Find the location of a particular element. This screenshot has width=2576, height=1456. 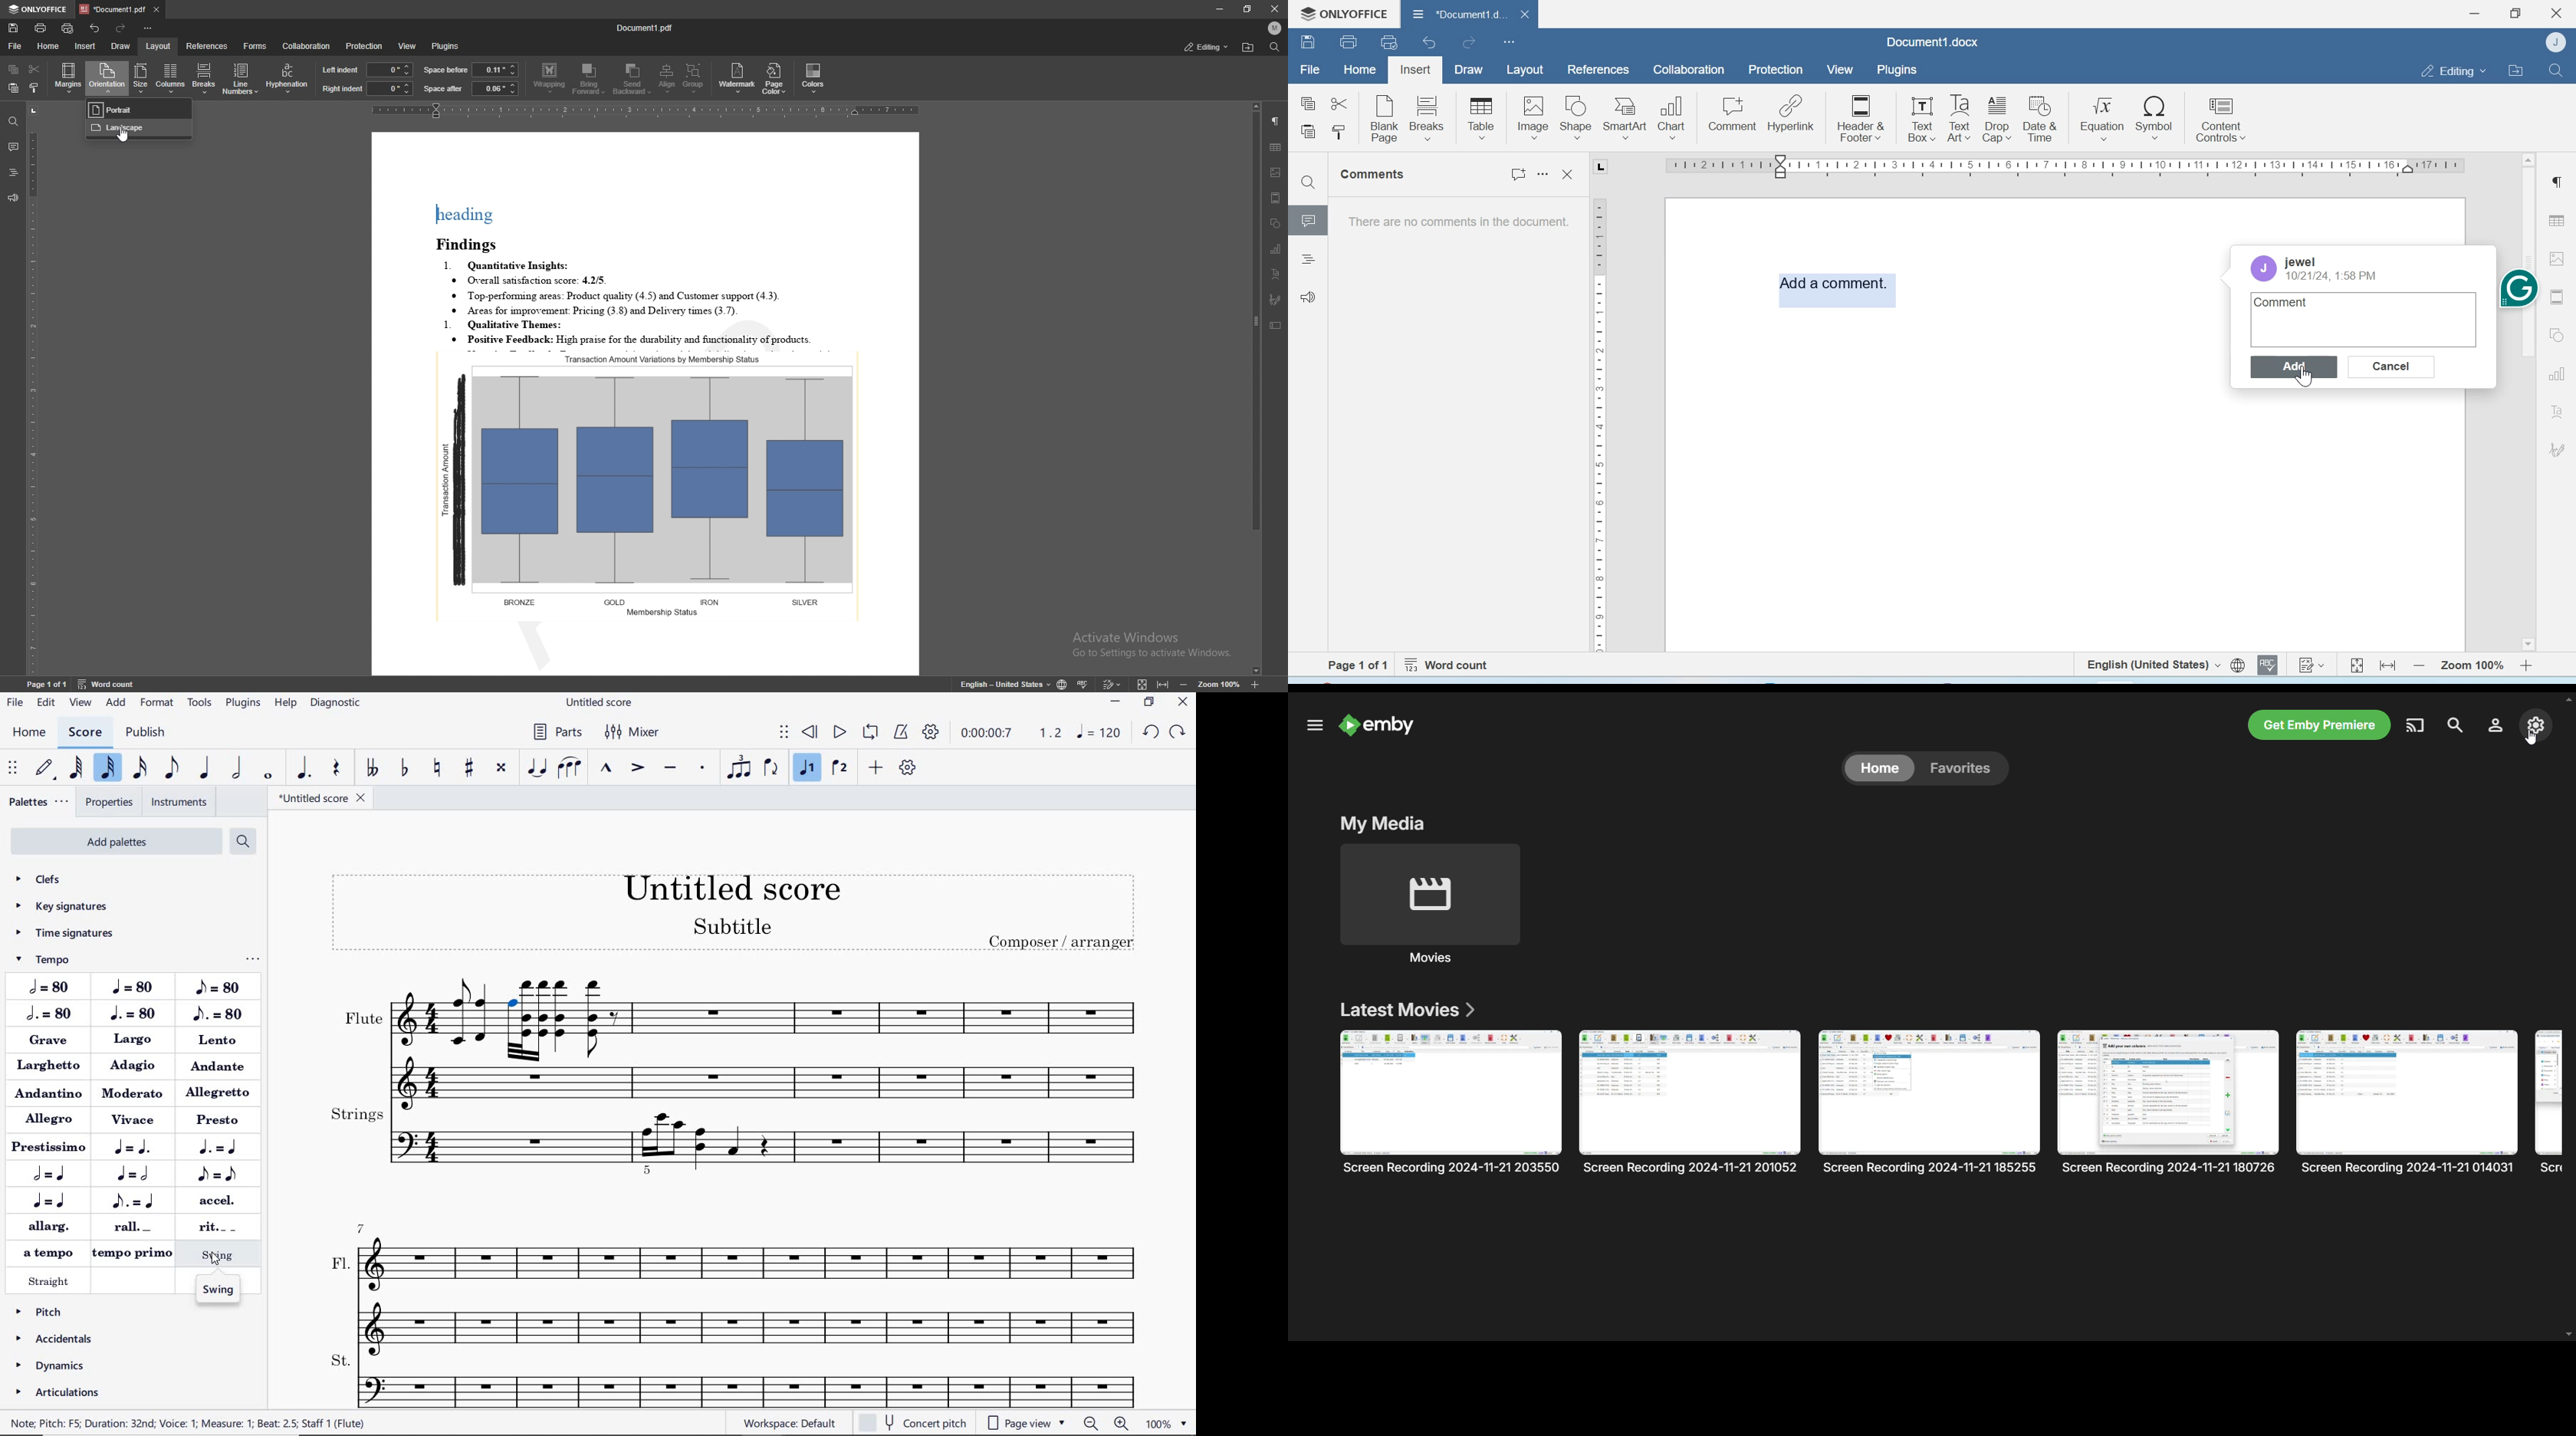

flute is located at coordinates (513, 1057).